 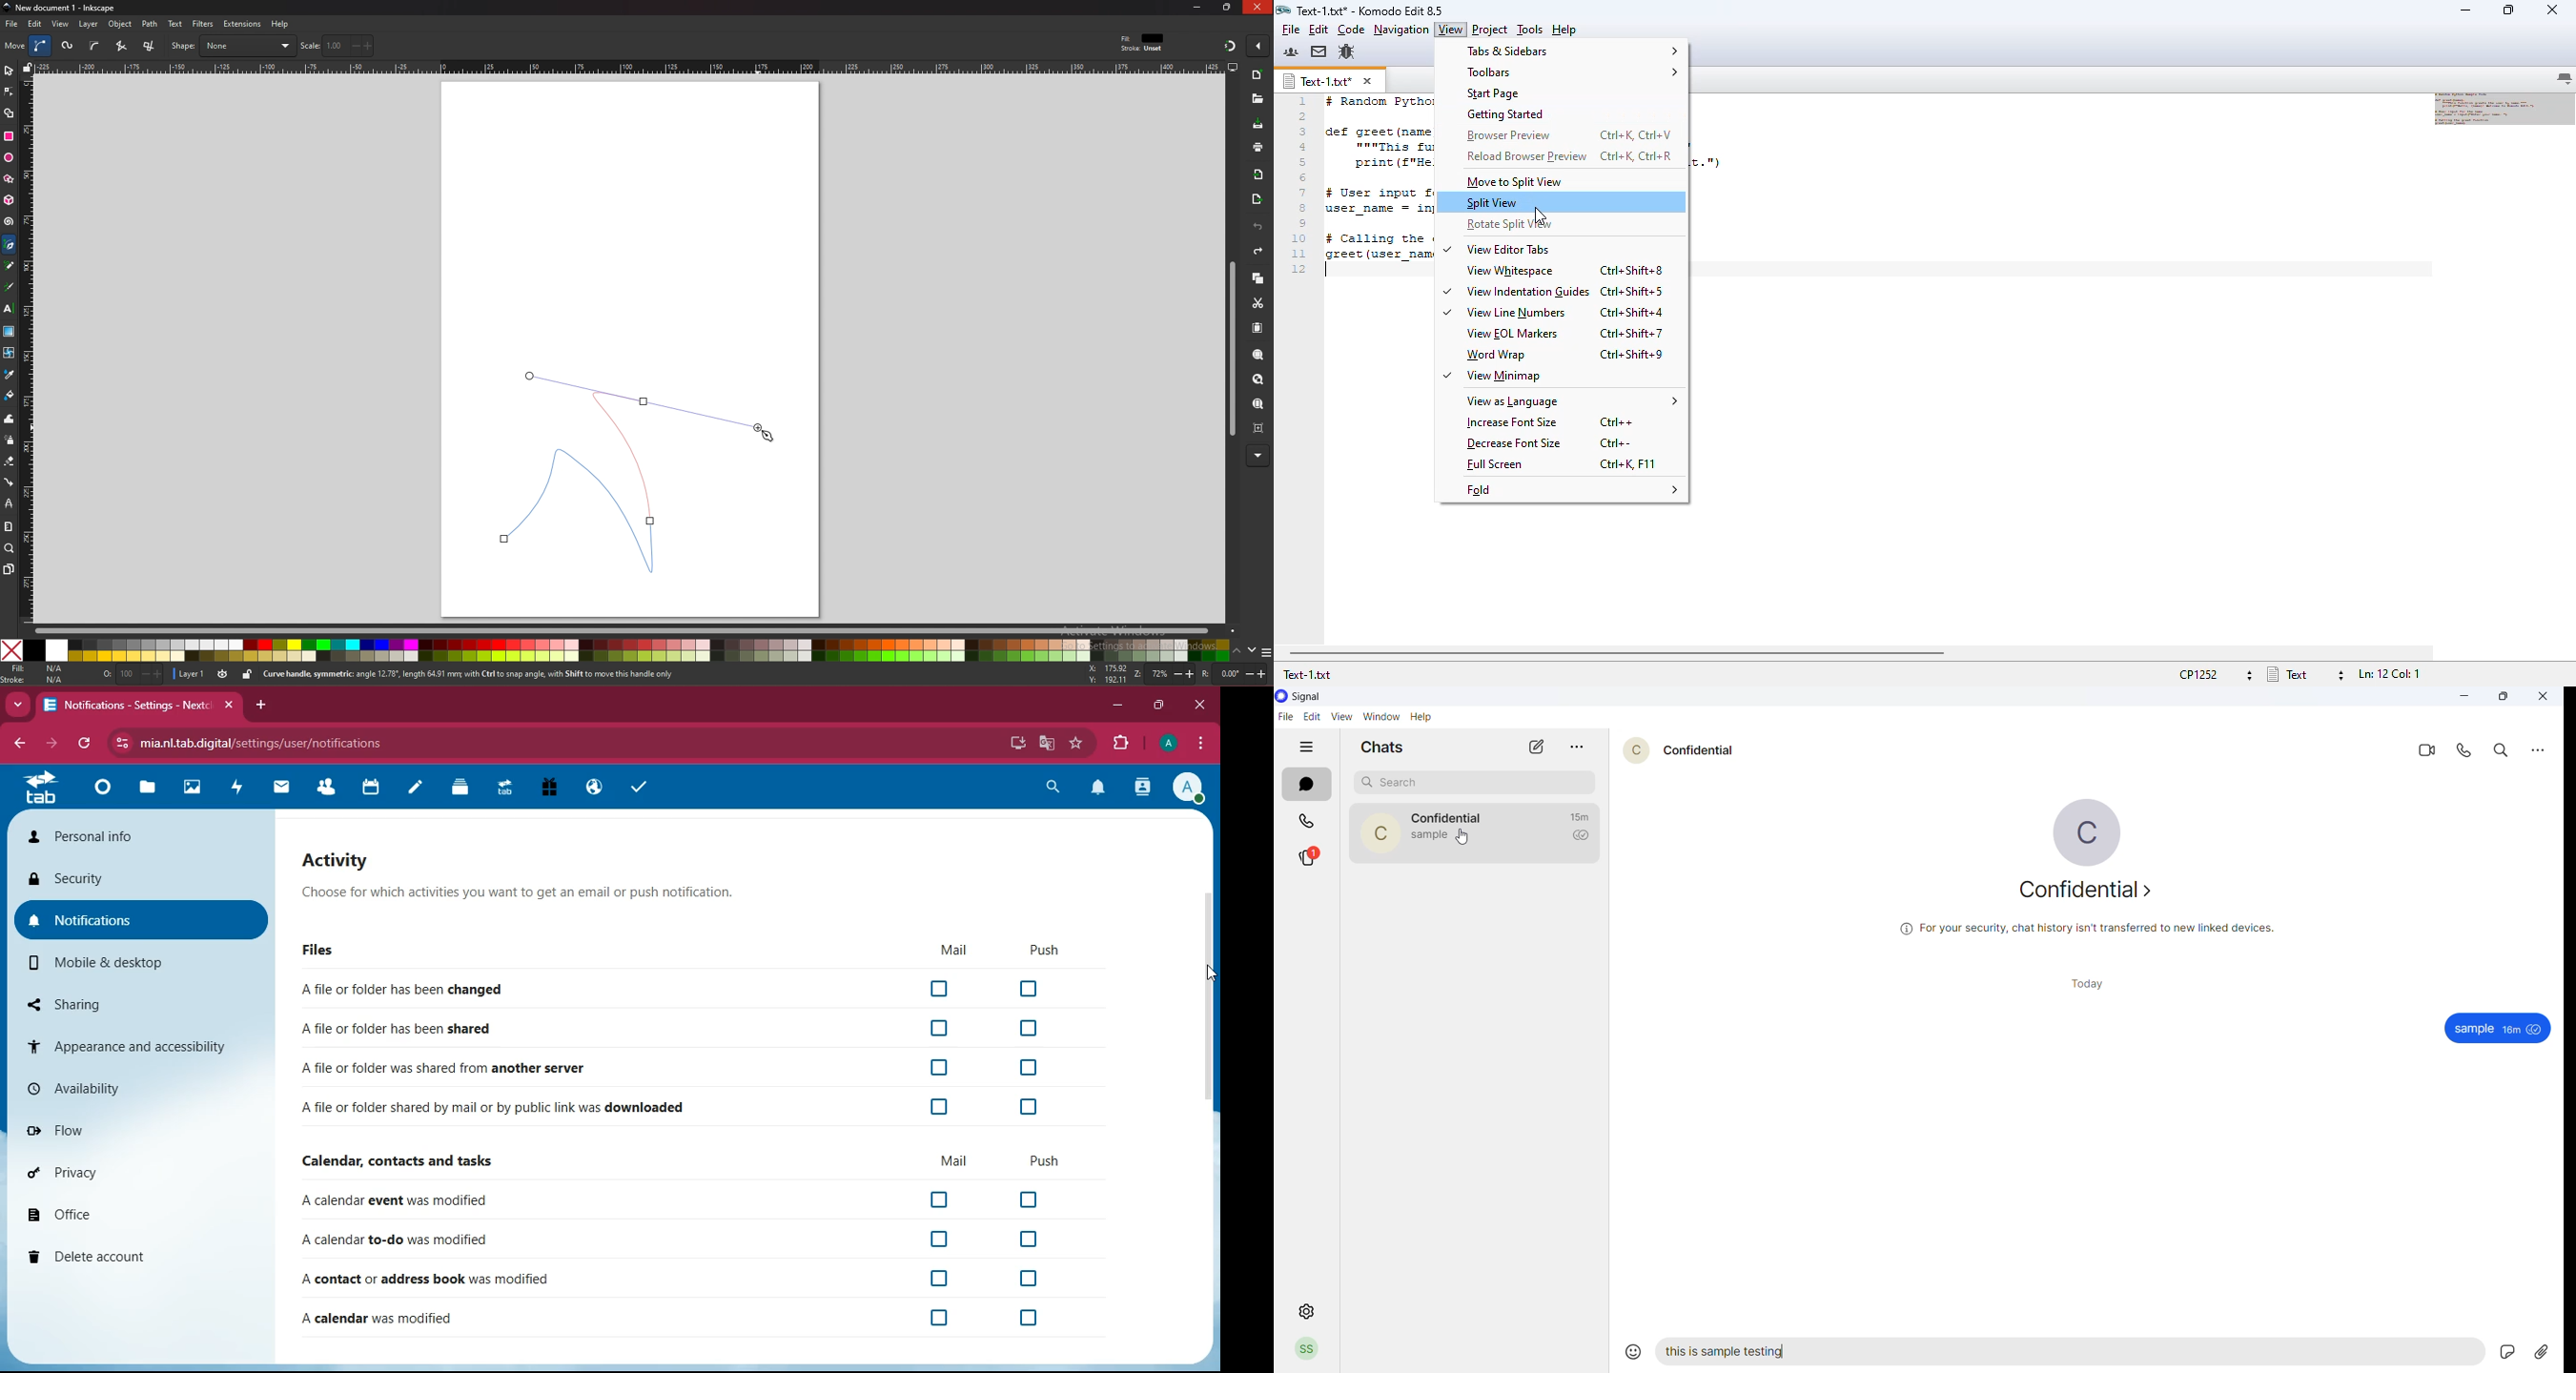 What do you see at coordinates (264, 706) in the screenshot?
I see `add tab` at bounding box center [264, 706].